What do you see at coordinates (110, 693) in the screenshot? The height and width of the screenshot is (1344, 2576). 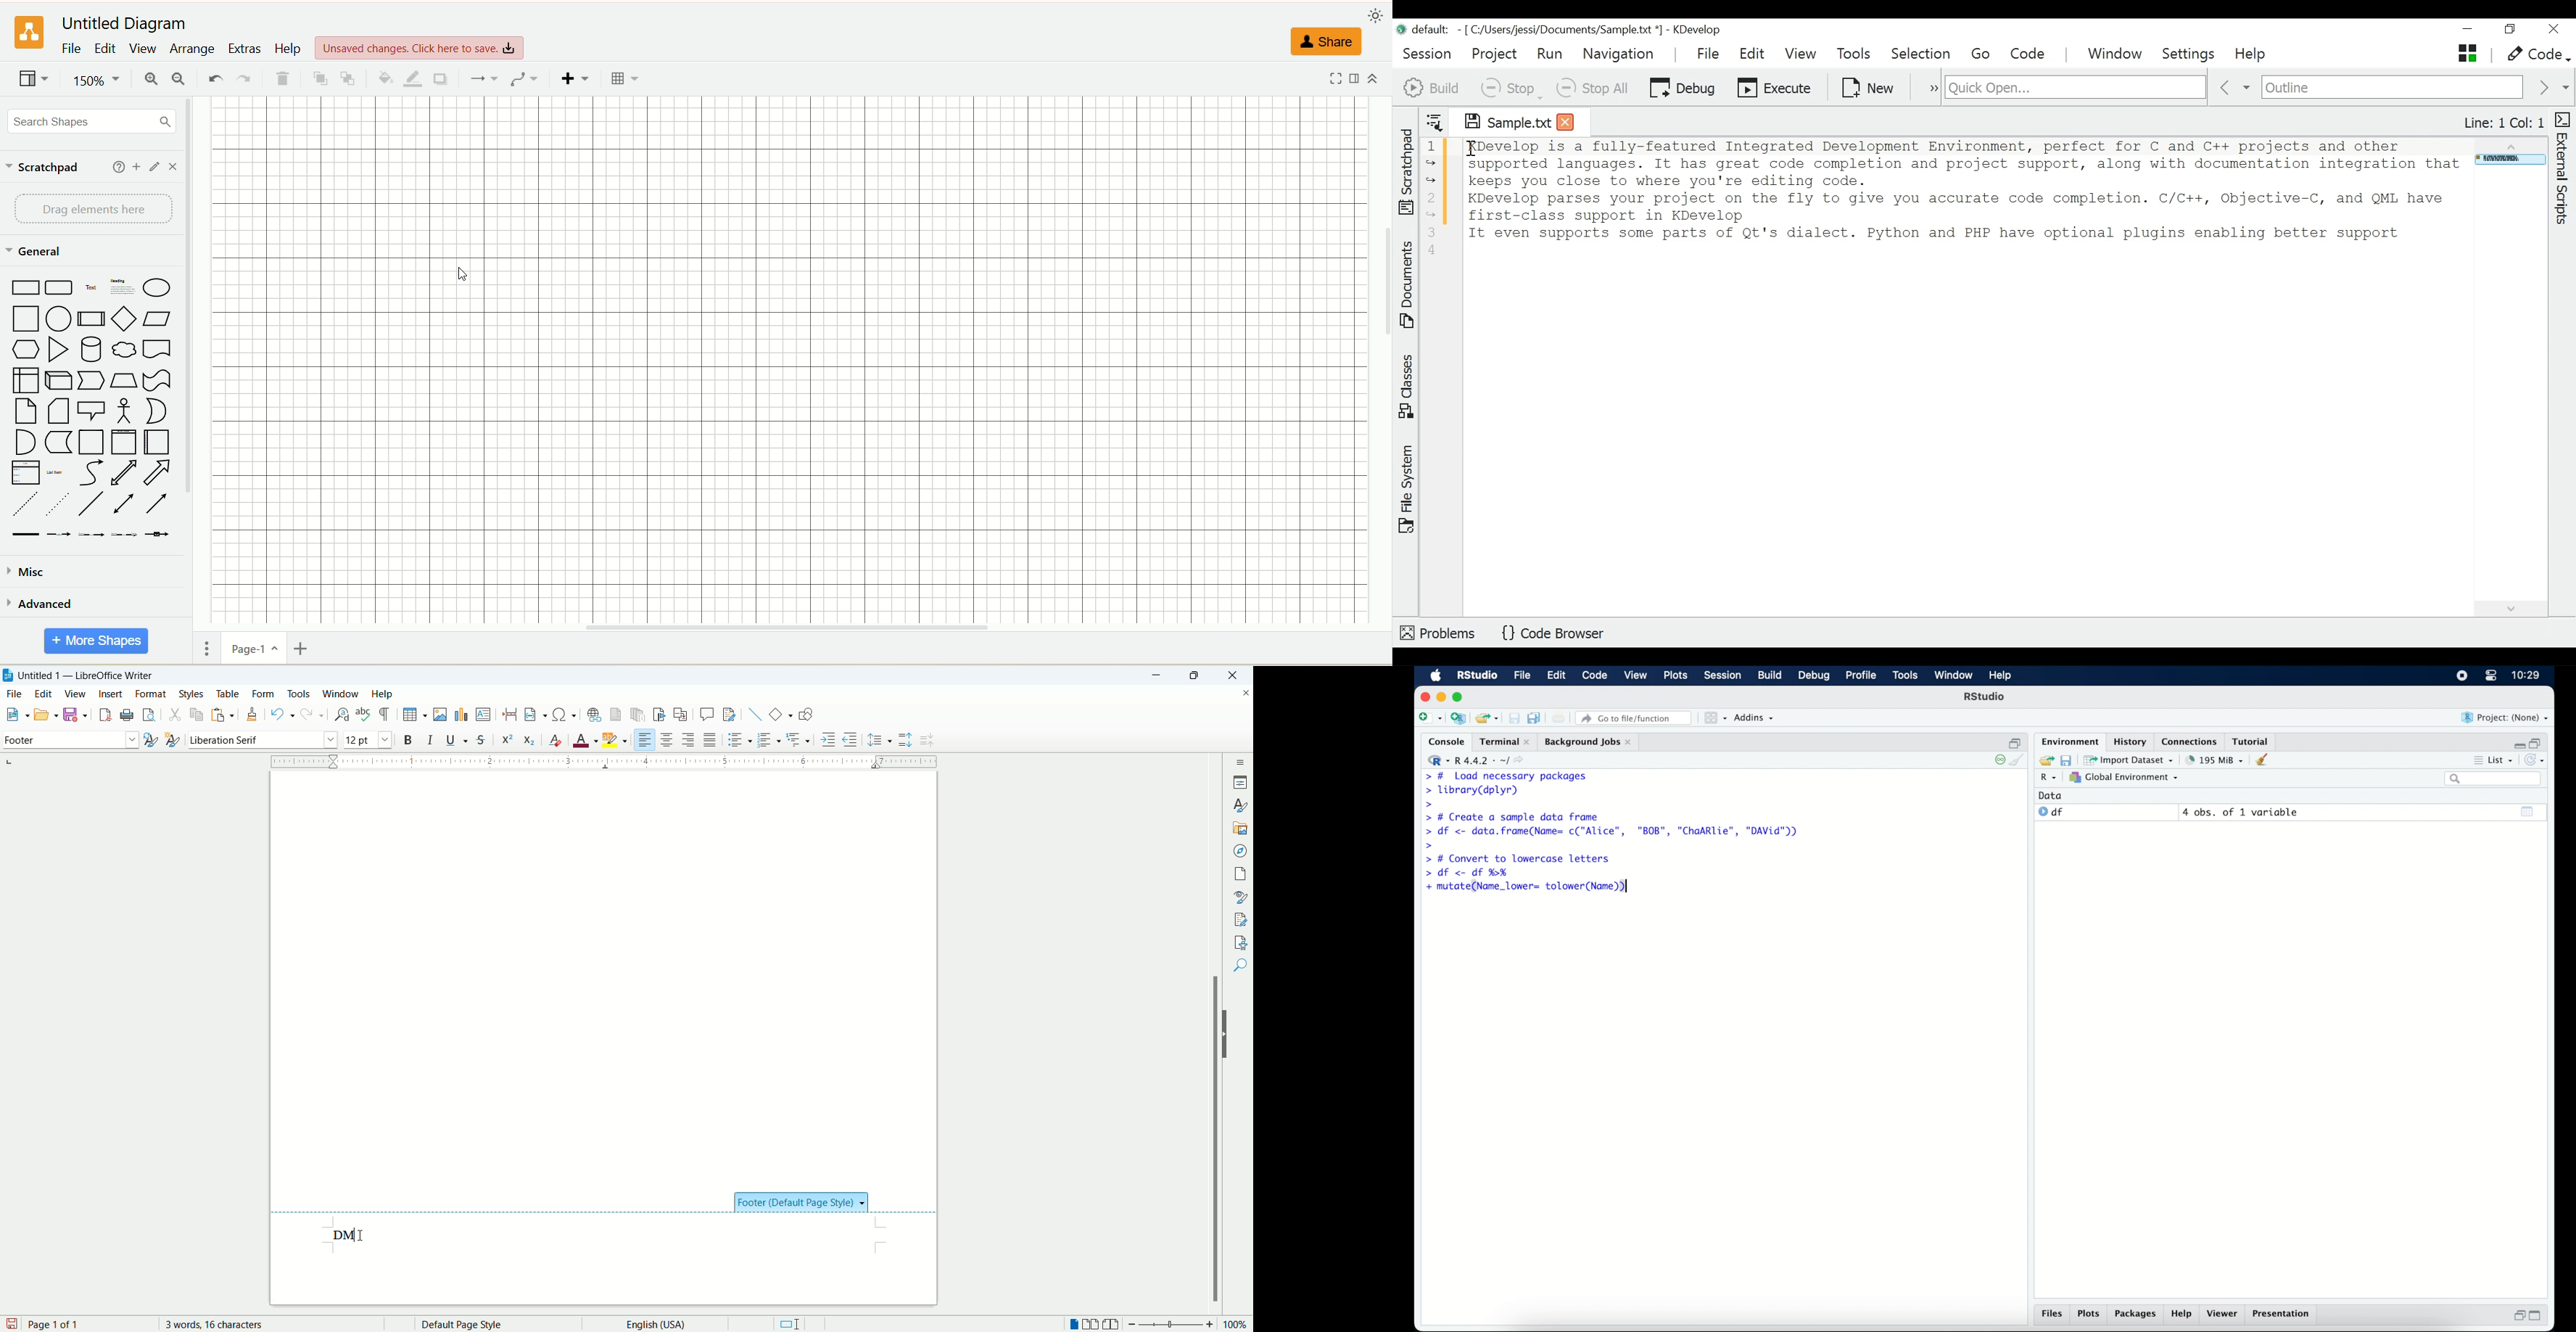 I see `insert` at bounding box center [110, 693].